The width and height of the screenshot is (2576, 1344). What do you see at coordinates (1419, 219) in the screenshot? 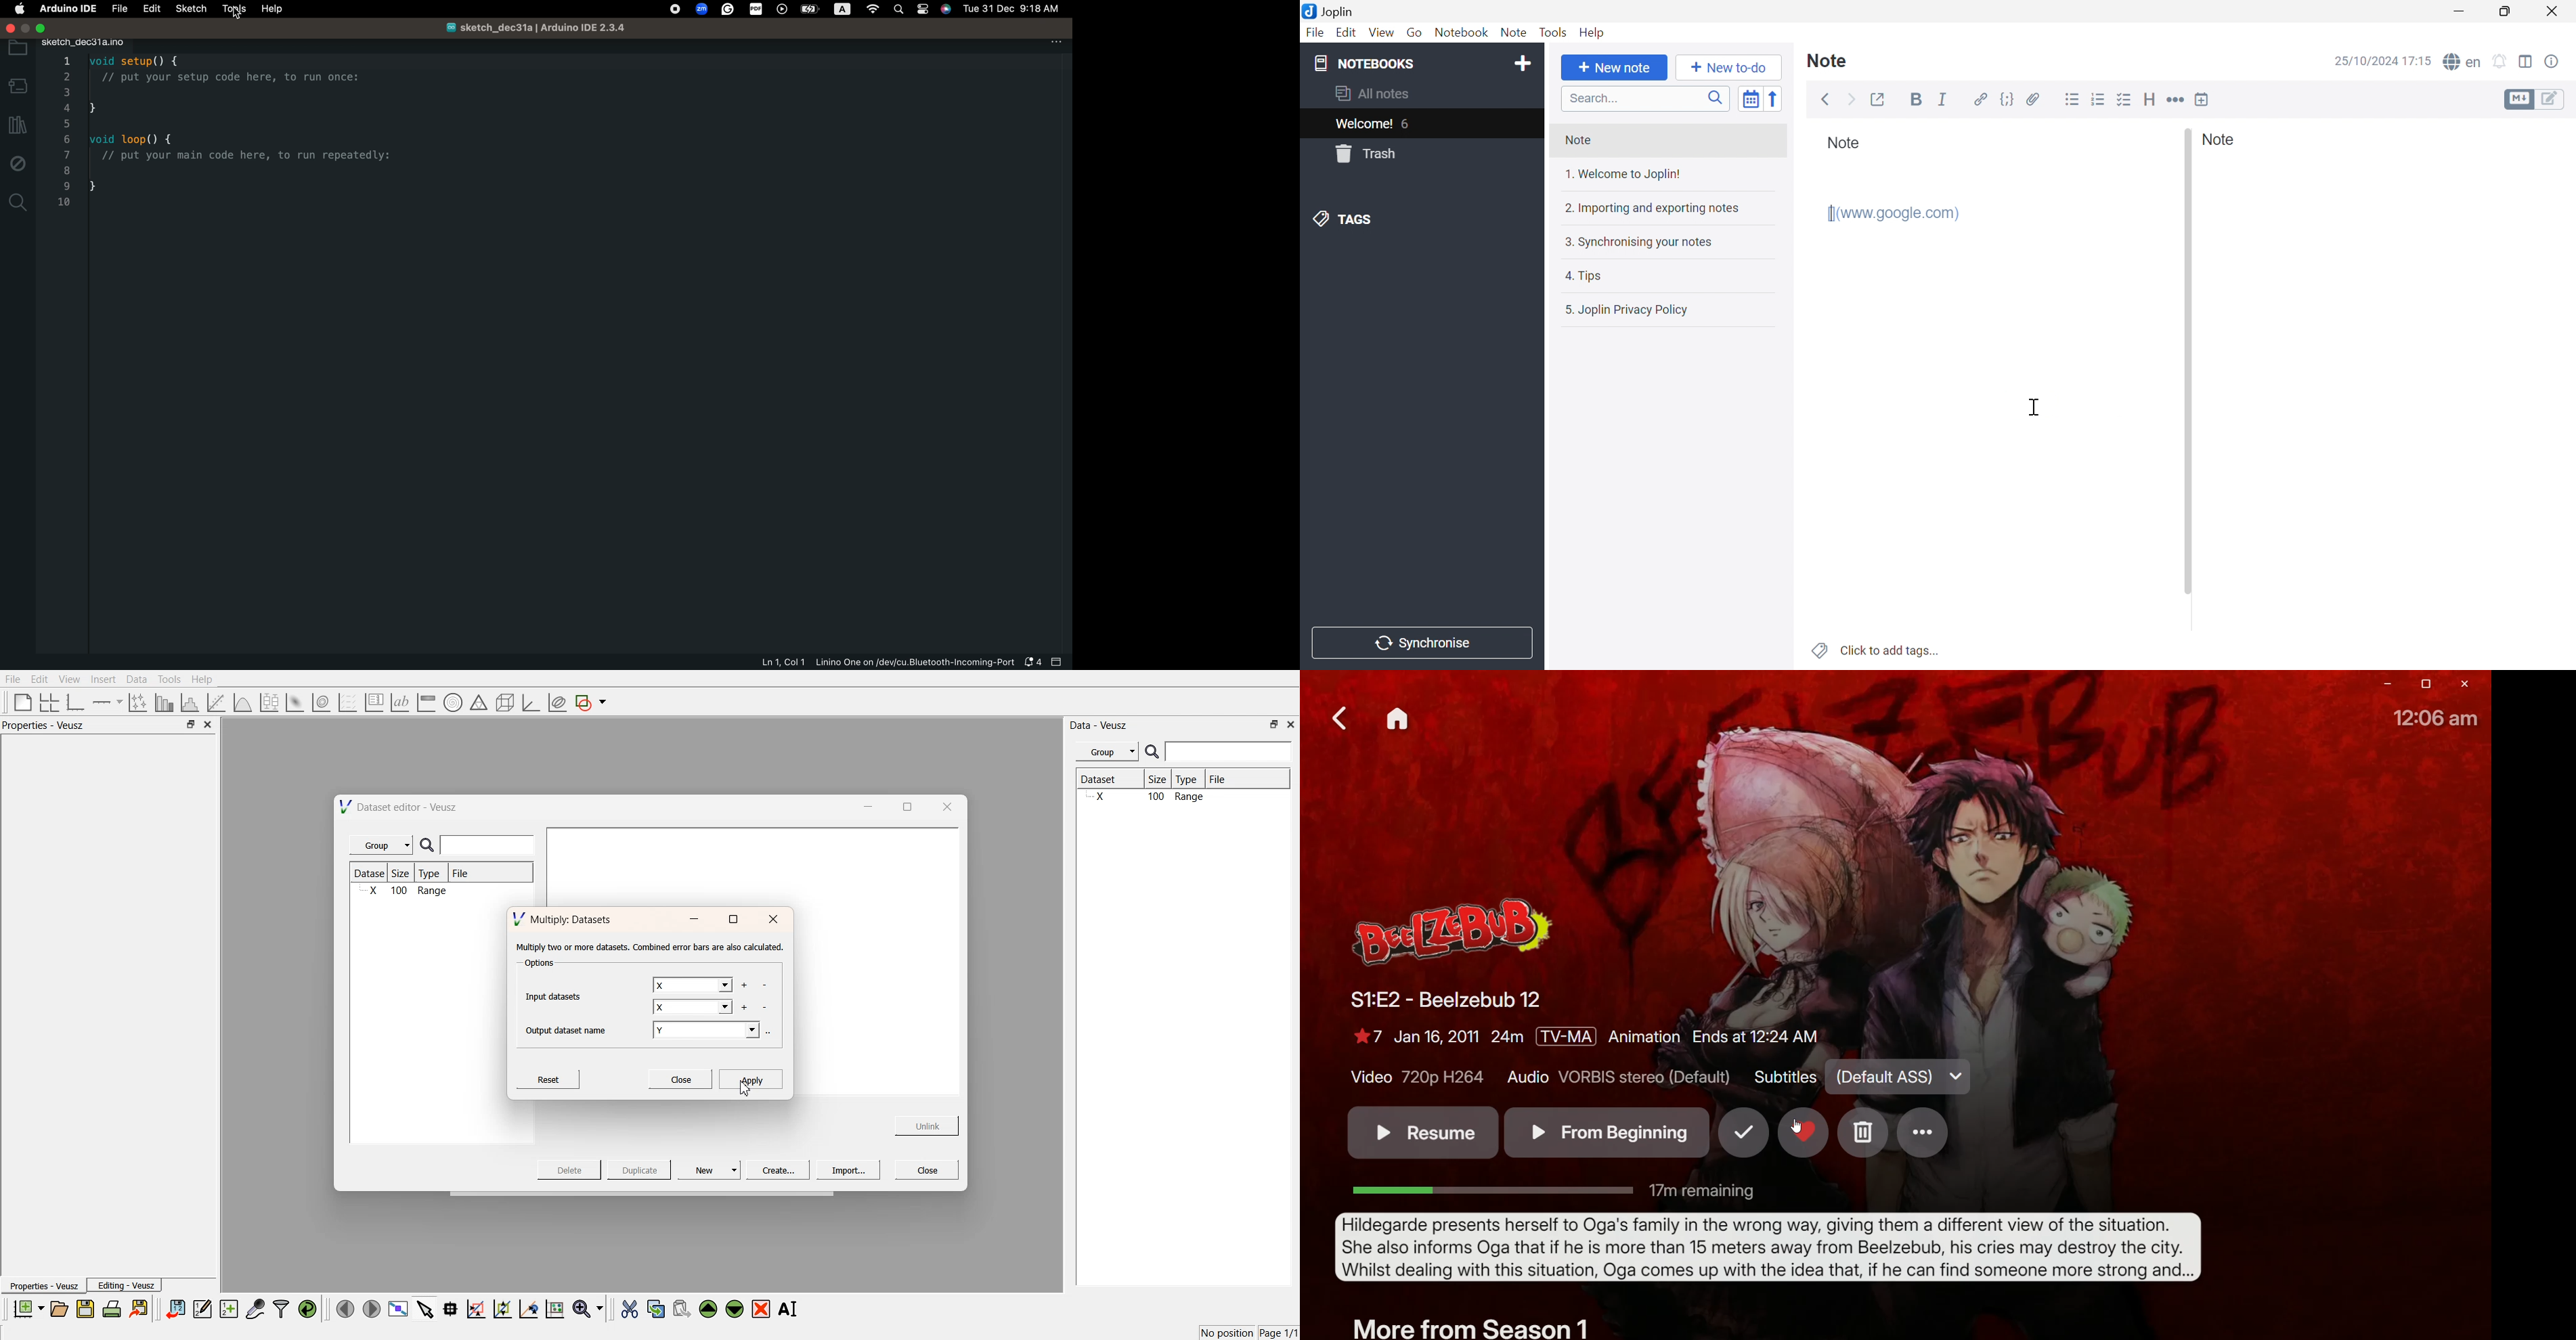
I see `Tags` at bounding box center [1419, 219].